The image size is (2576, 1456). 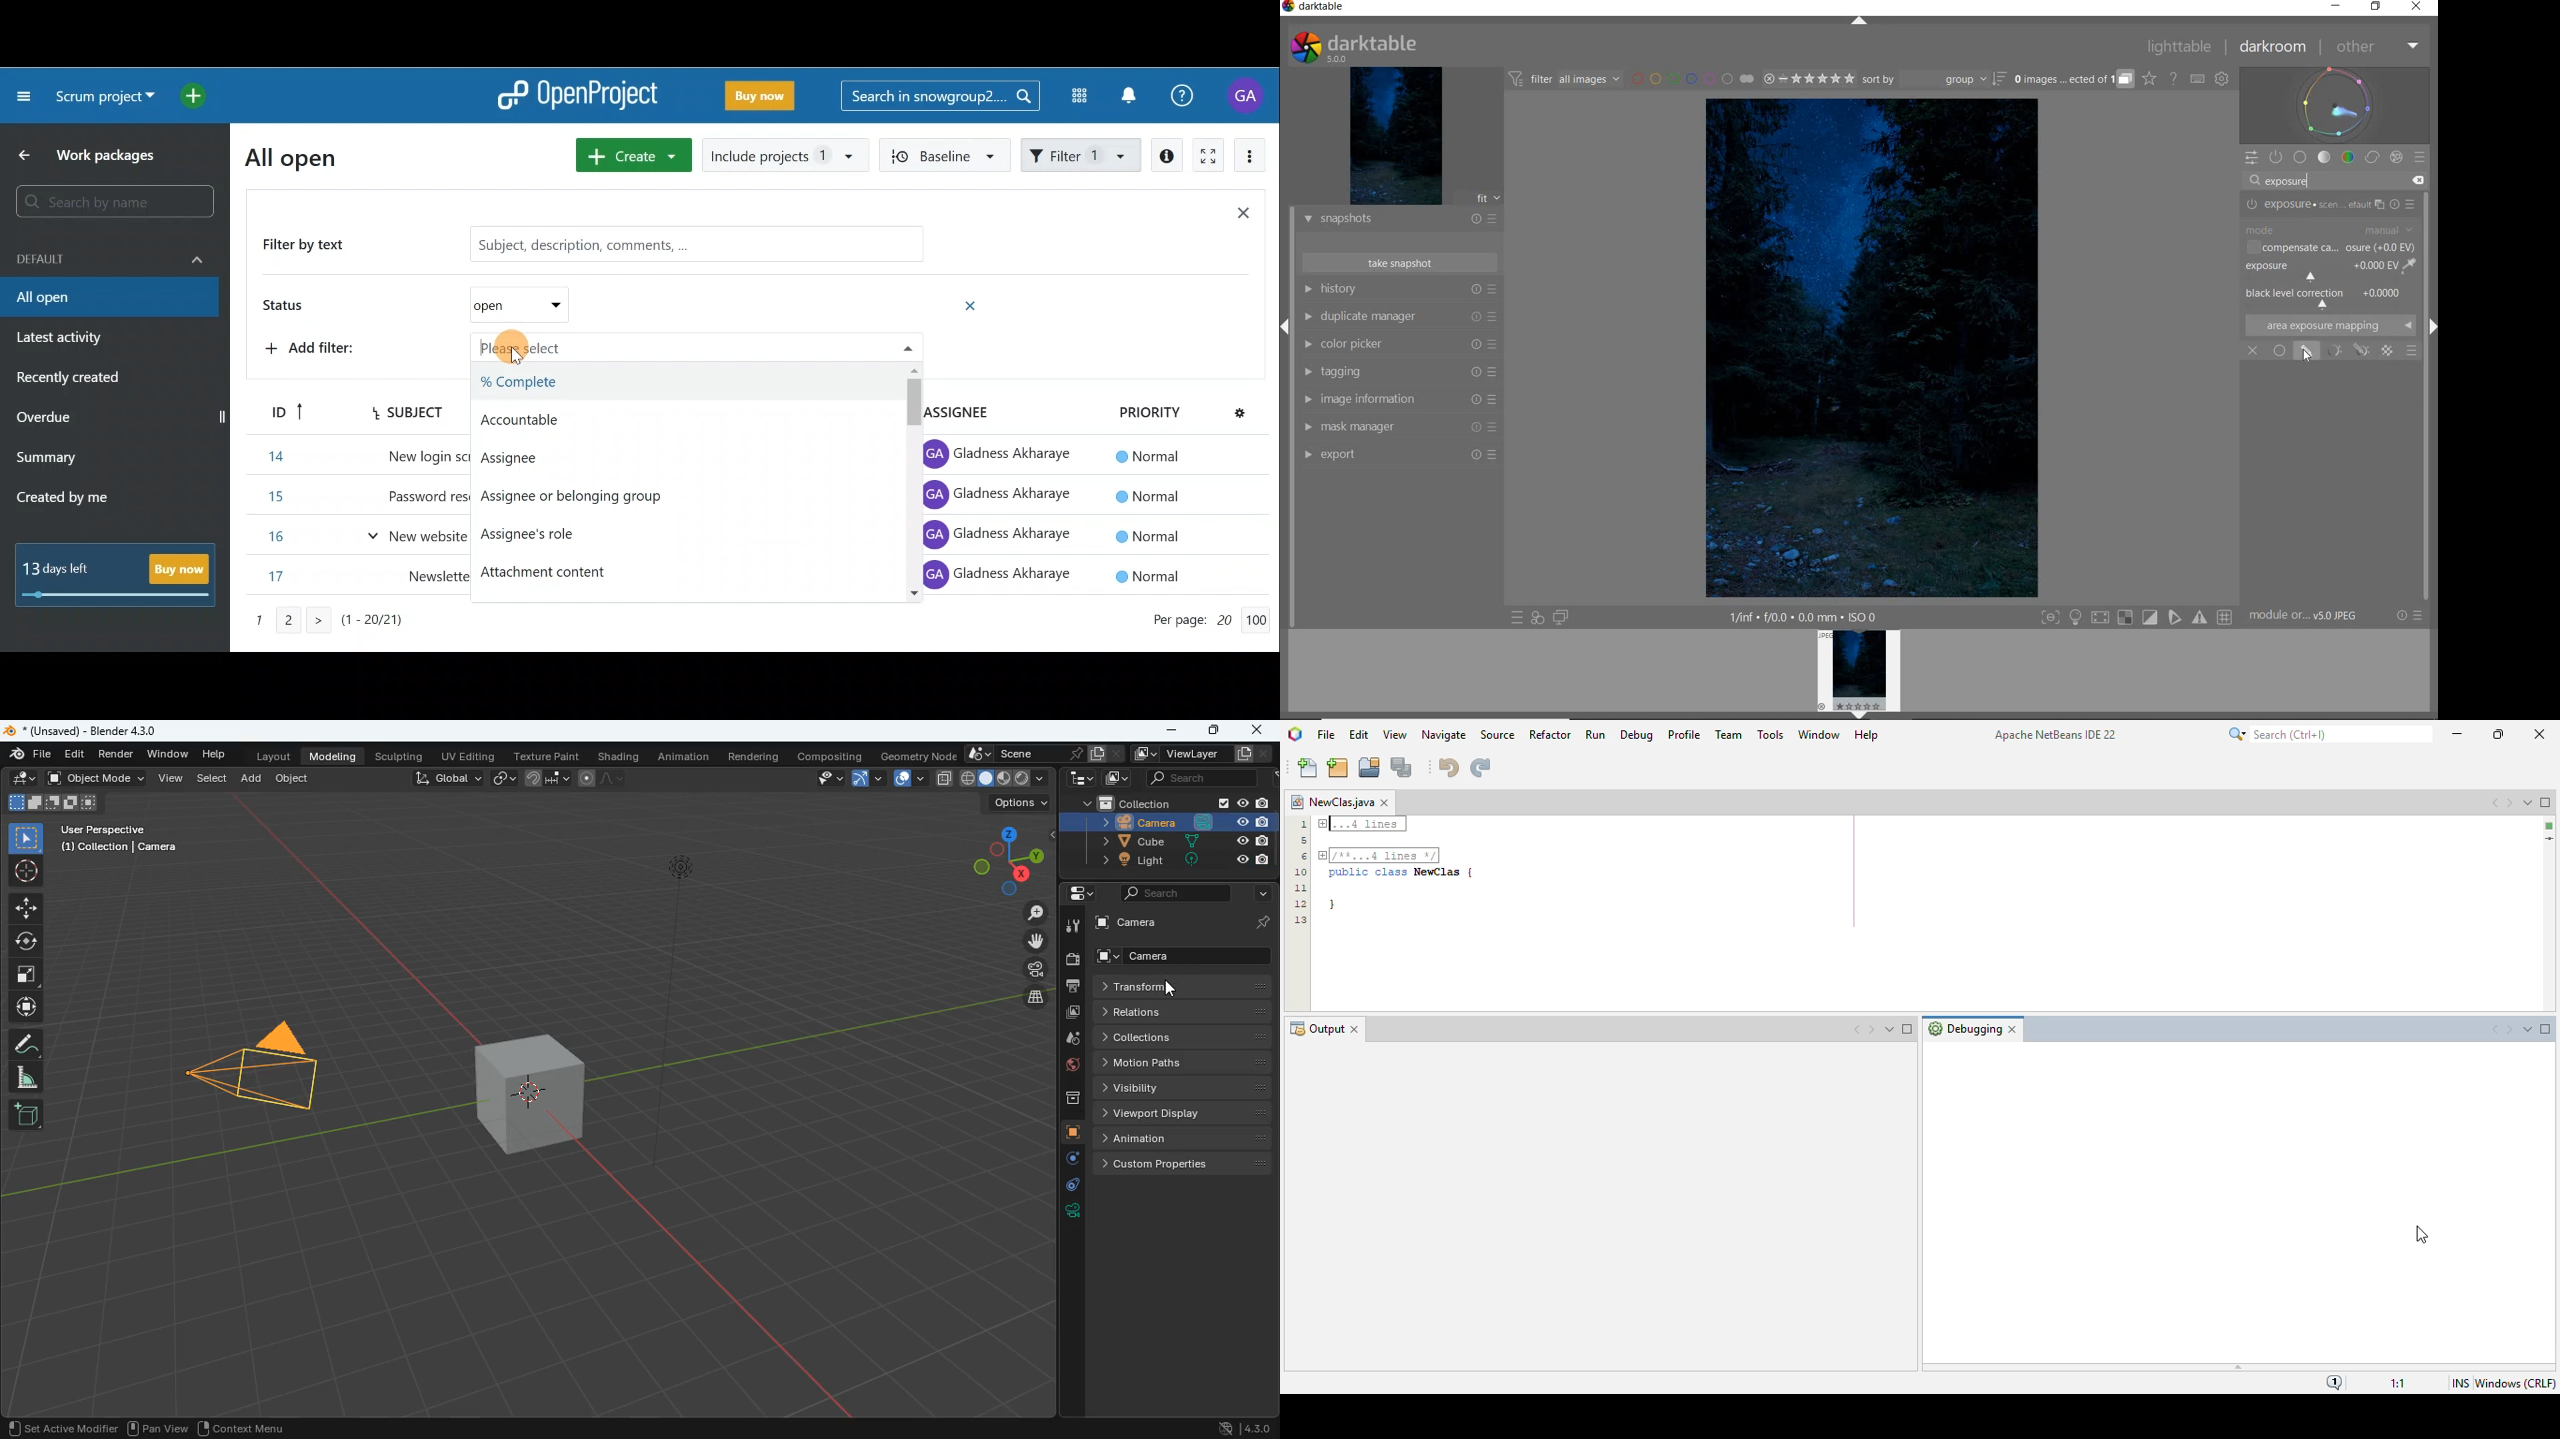 I want to click on HELP ONLINE, so click(x=2174, y=79).